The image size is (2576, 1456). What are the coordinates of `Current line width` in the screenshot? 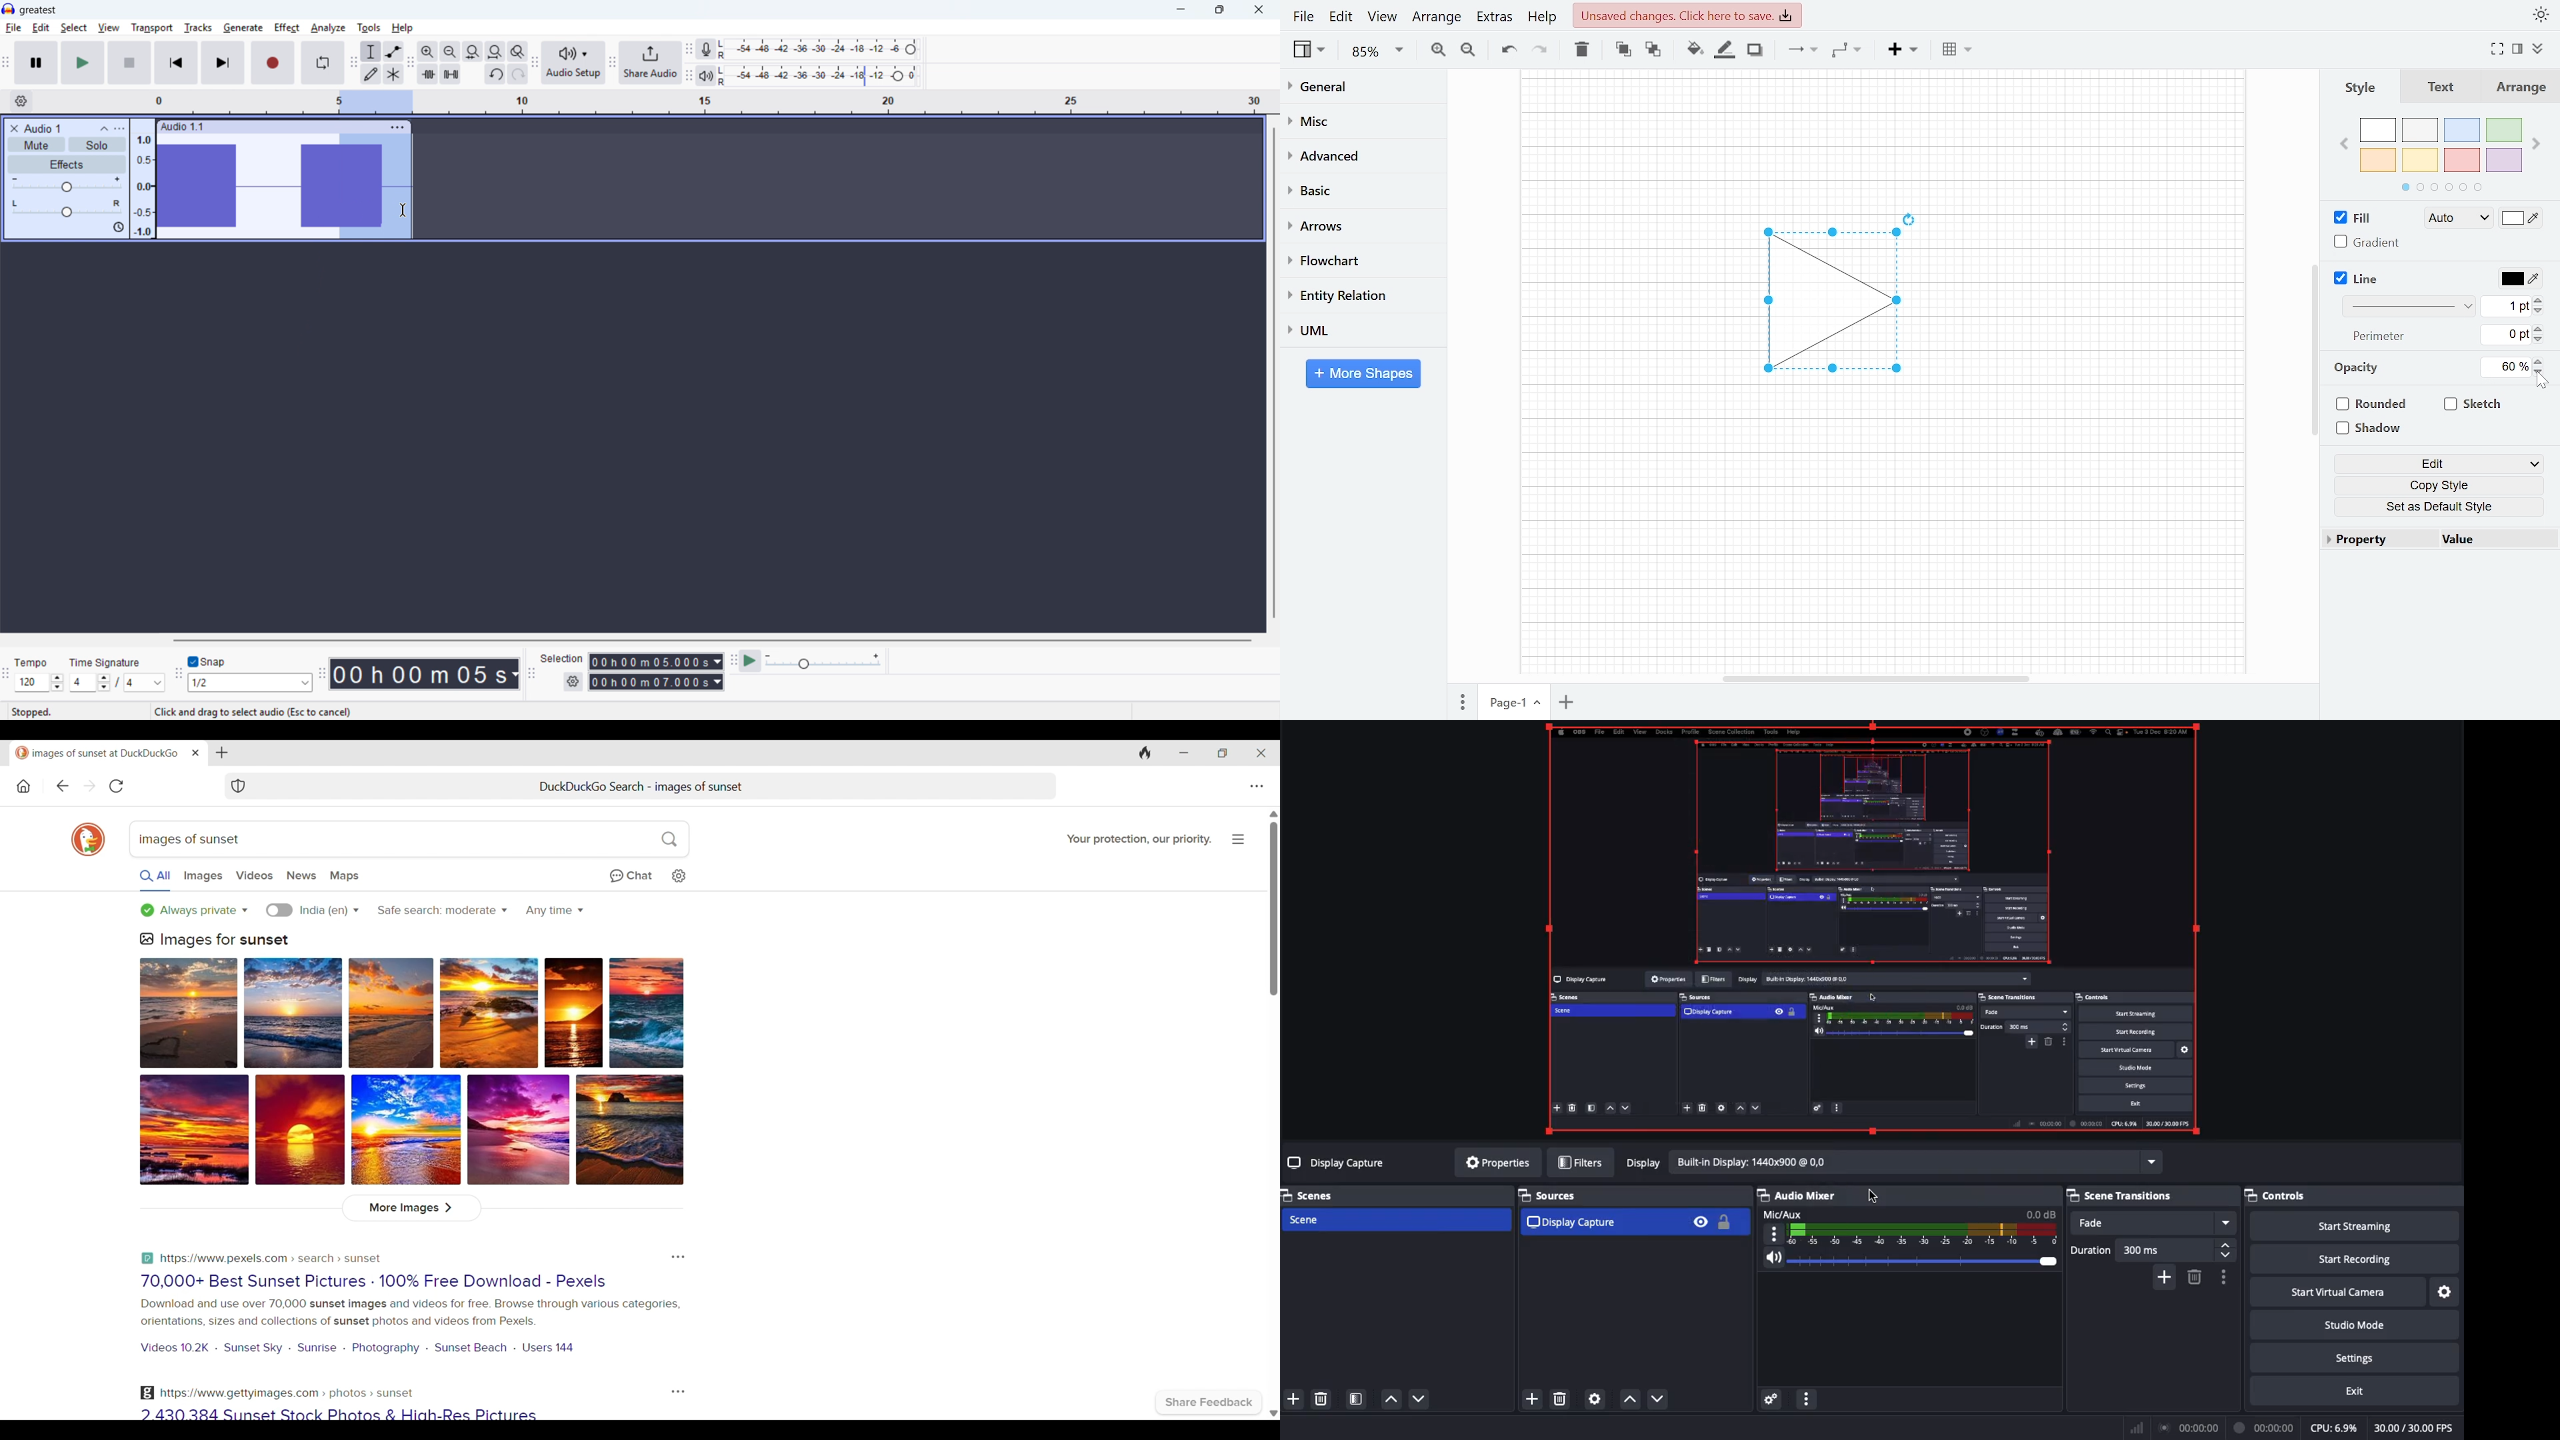 It's located at (2507, 305).